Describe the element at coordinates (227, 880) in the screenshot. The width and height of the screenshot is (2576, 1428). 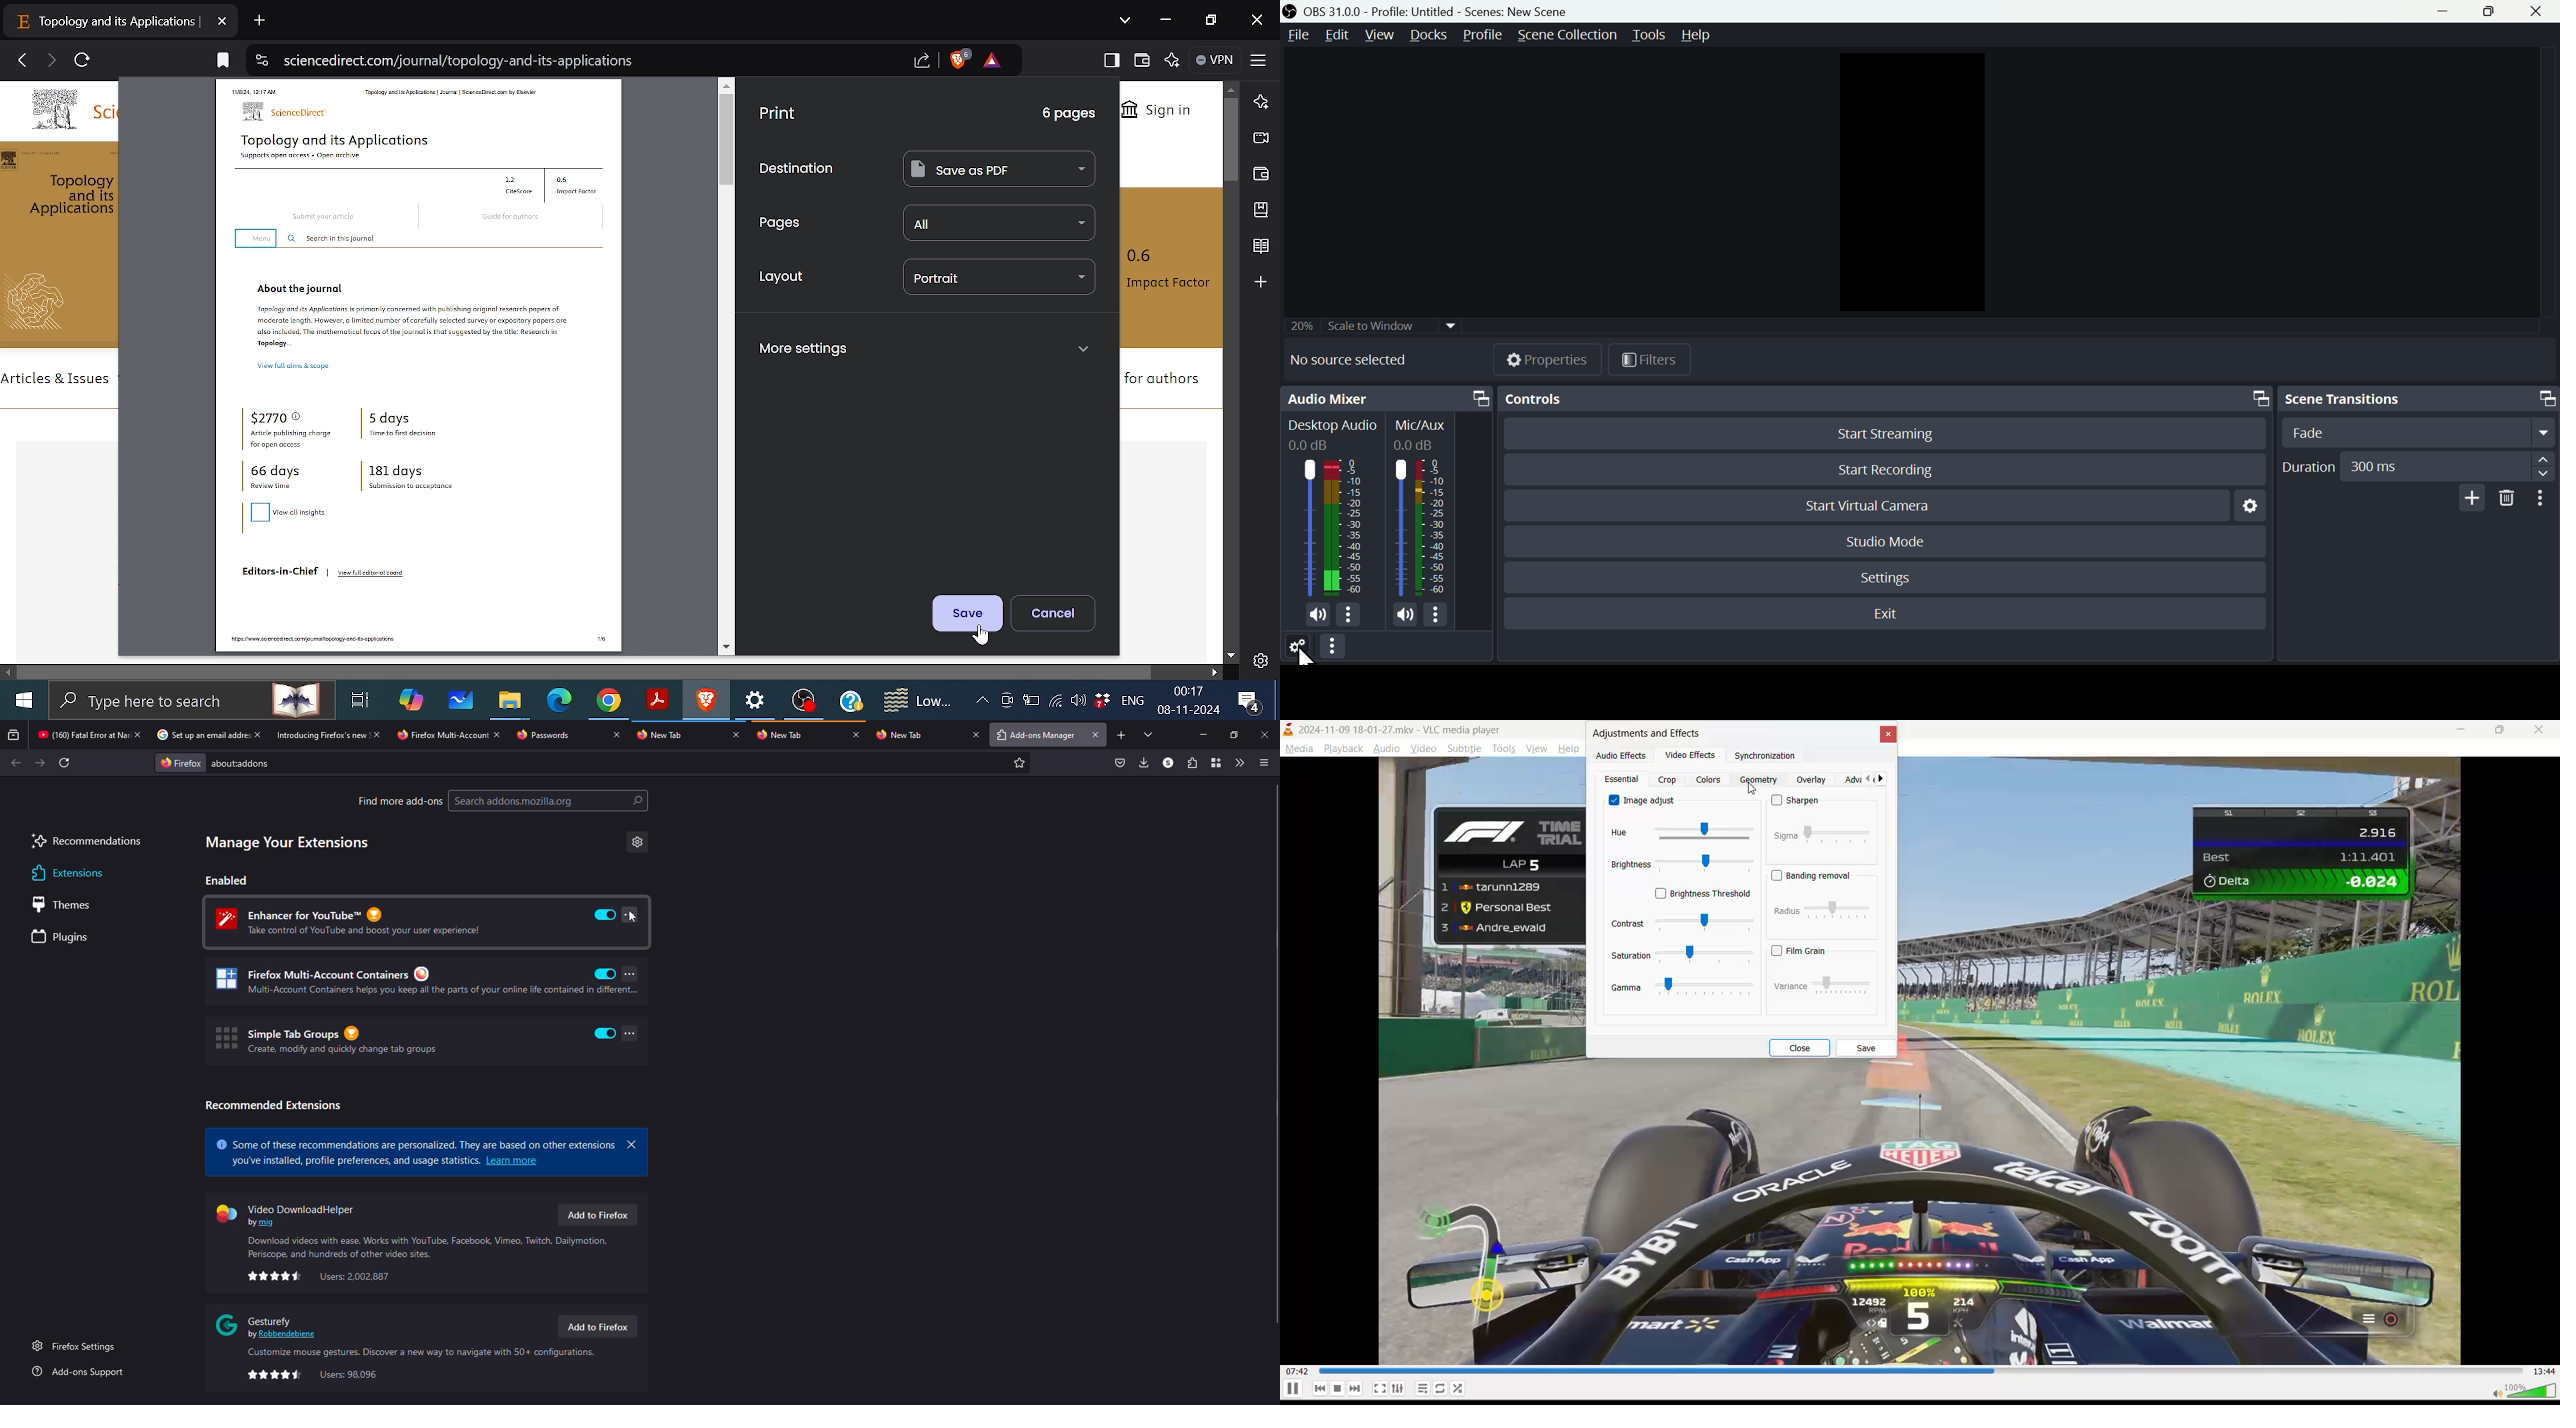
I see `enabled` at that location.